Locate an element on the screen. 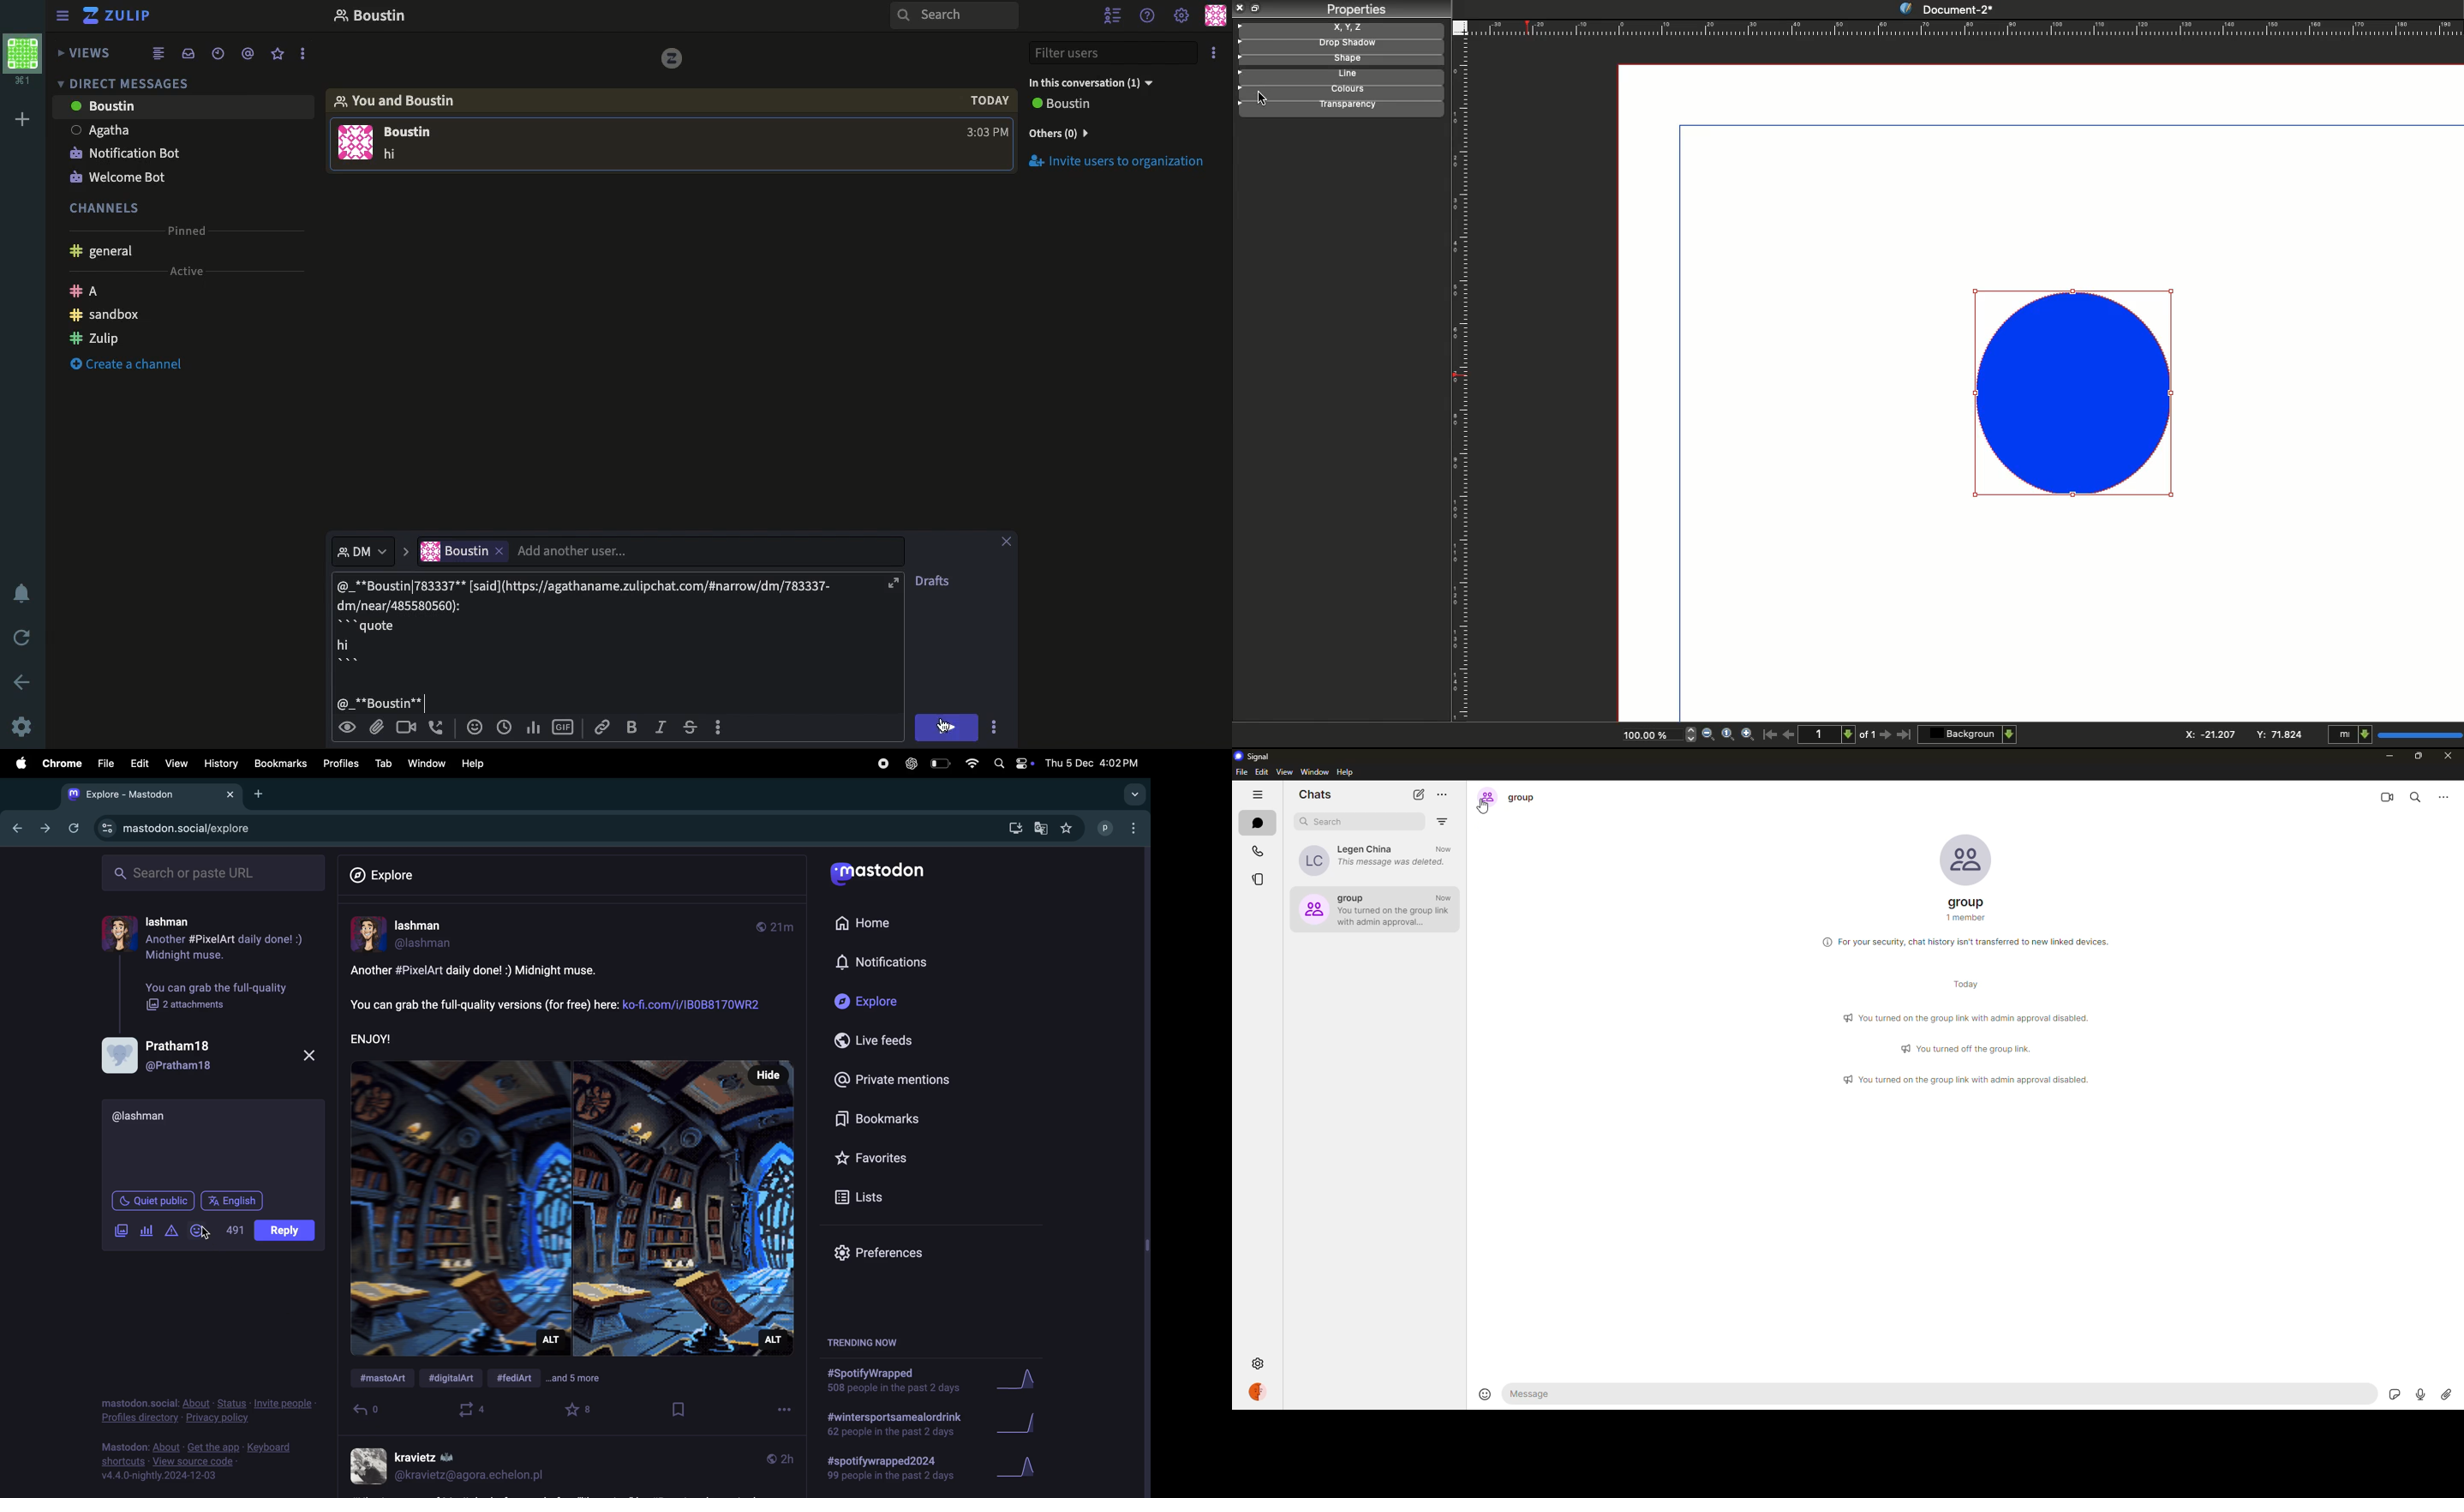 The height and width of the screenshot is (1512, 2464). post is located at coordinates (285, 1230).